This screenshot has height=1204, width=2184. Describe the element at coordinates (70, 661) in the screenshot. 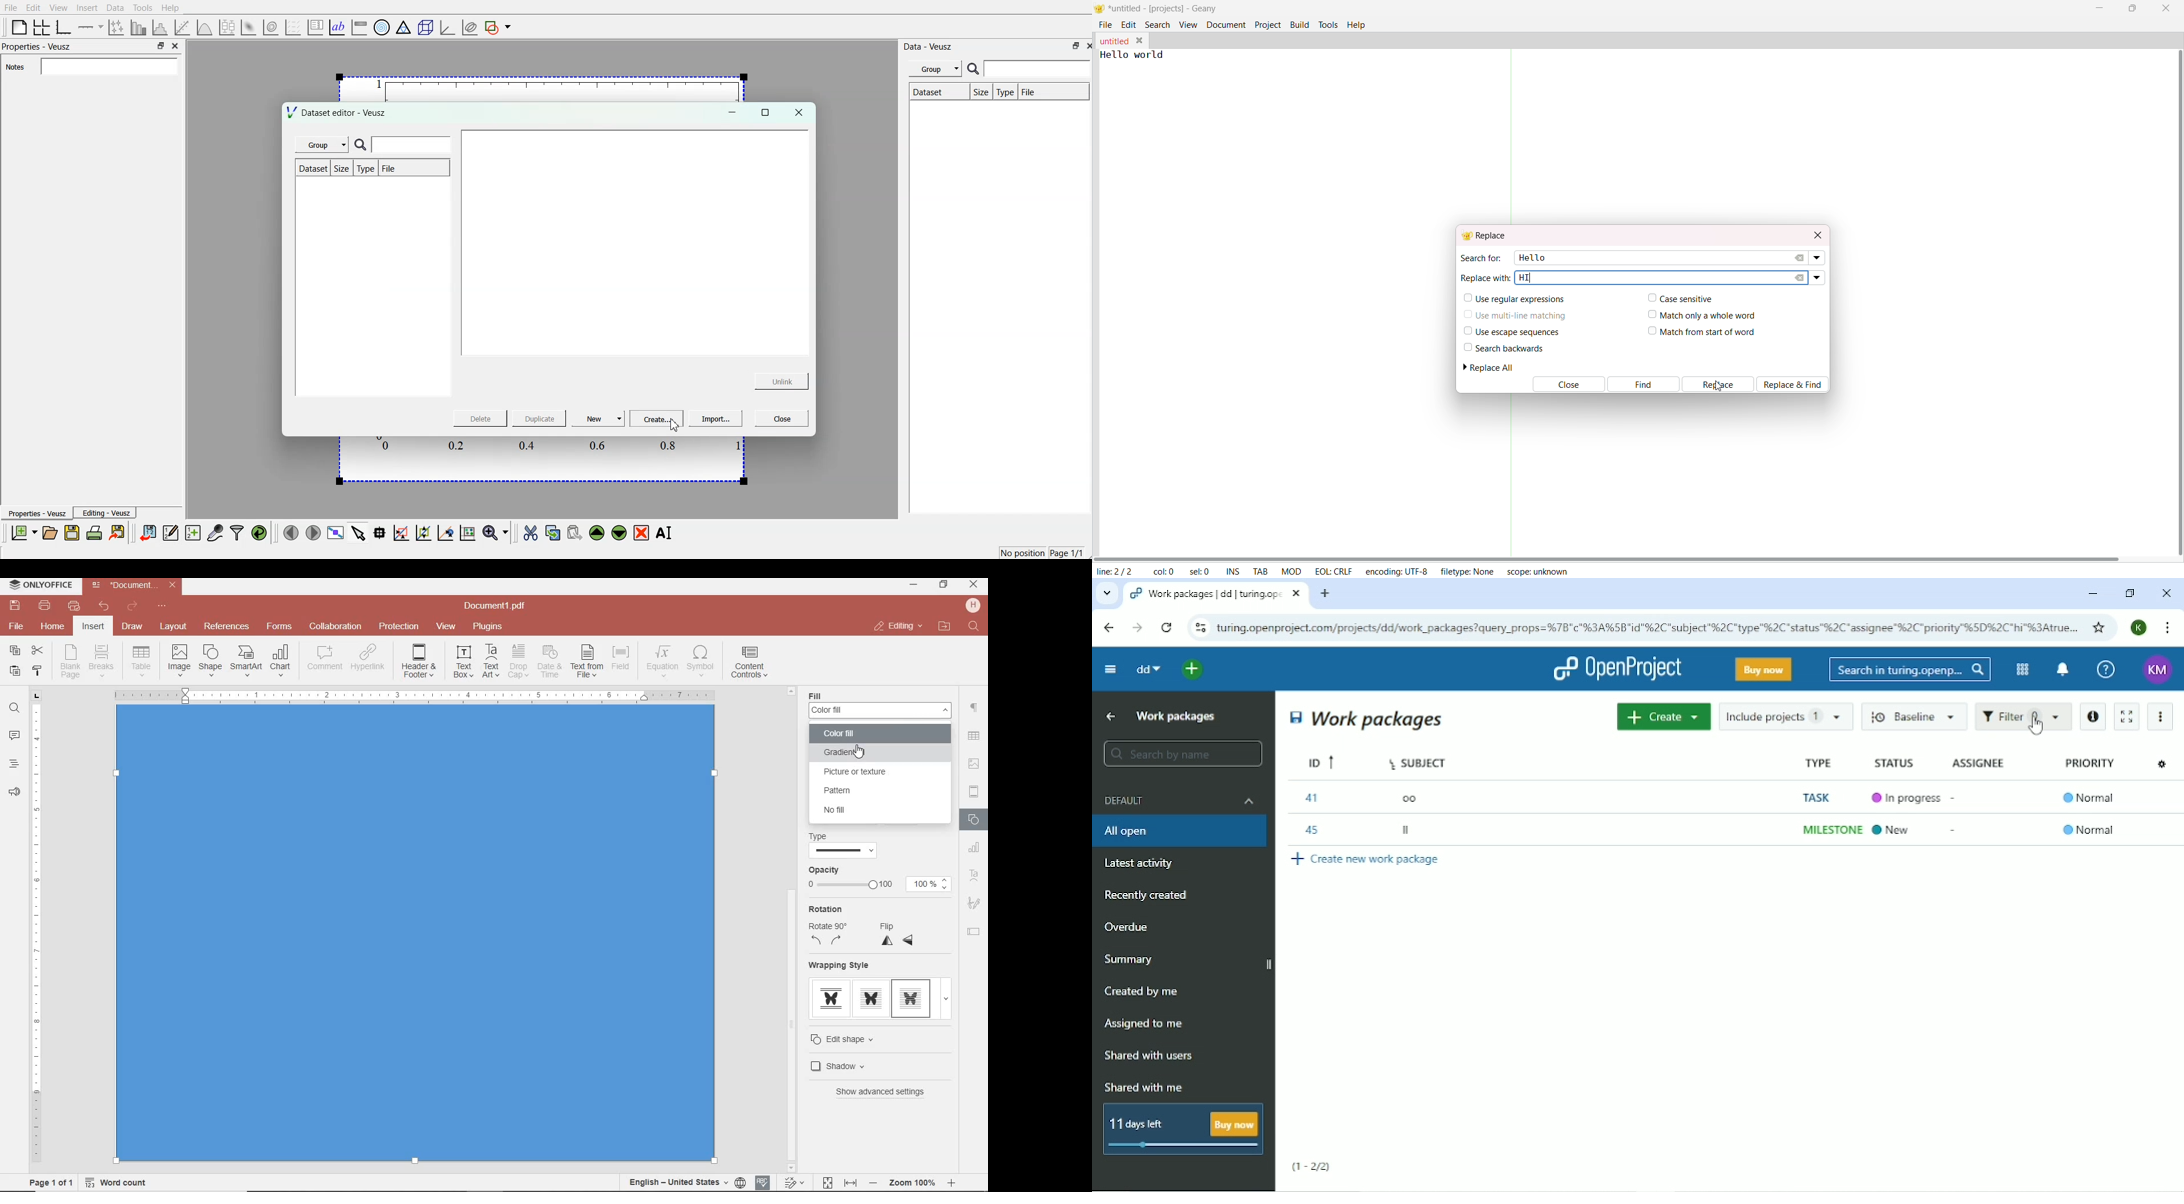

I see `INSERT BLANK PAGE` at that location.